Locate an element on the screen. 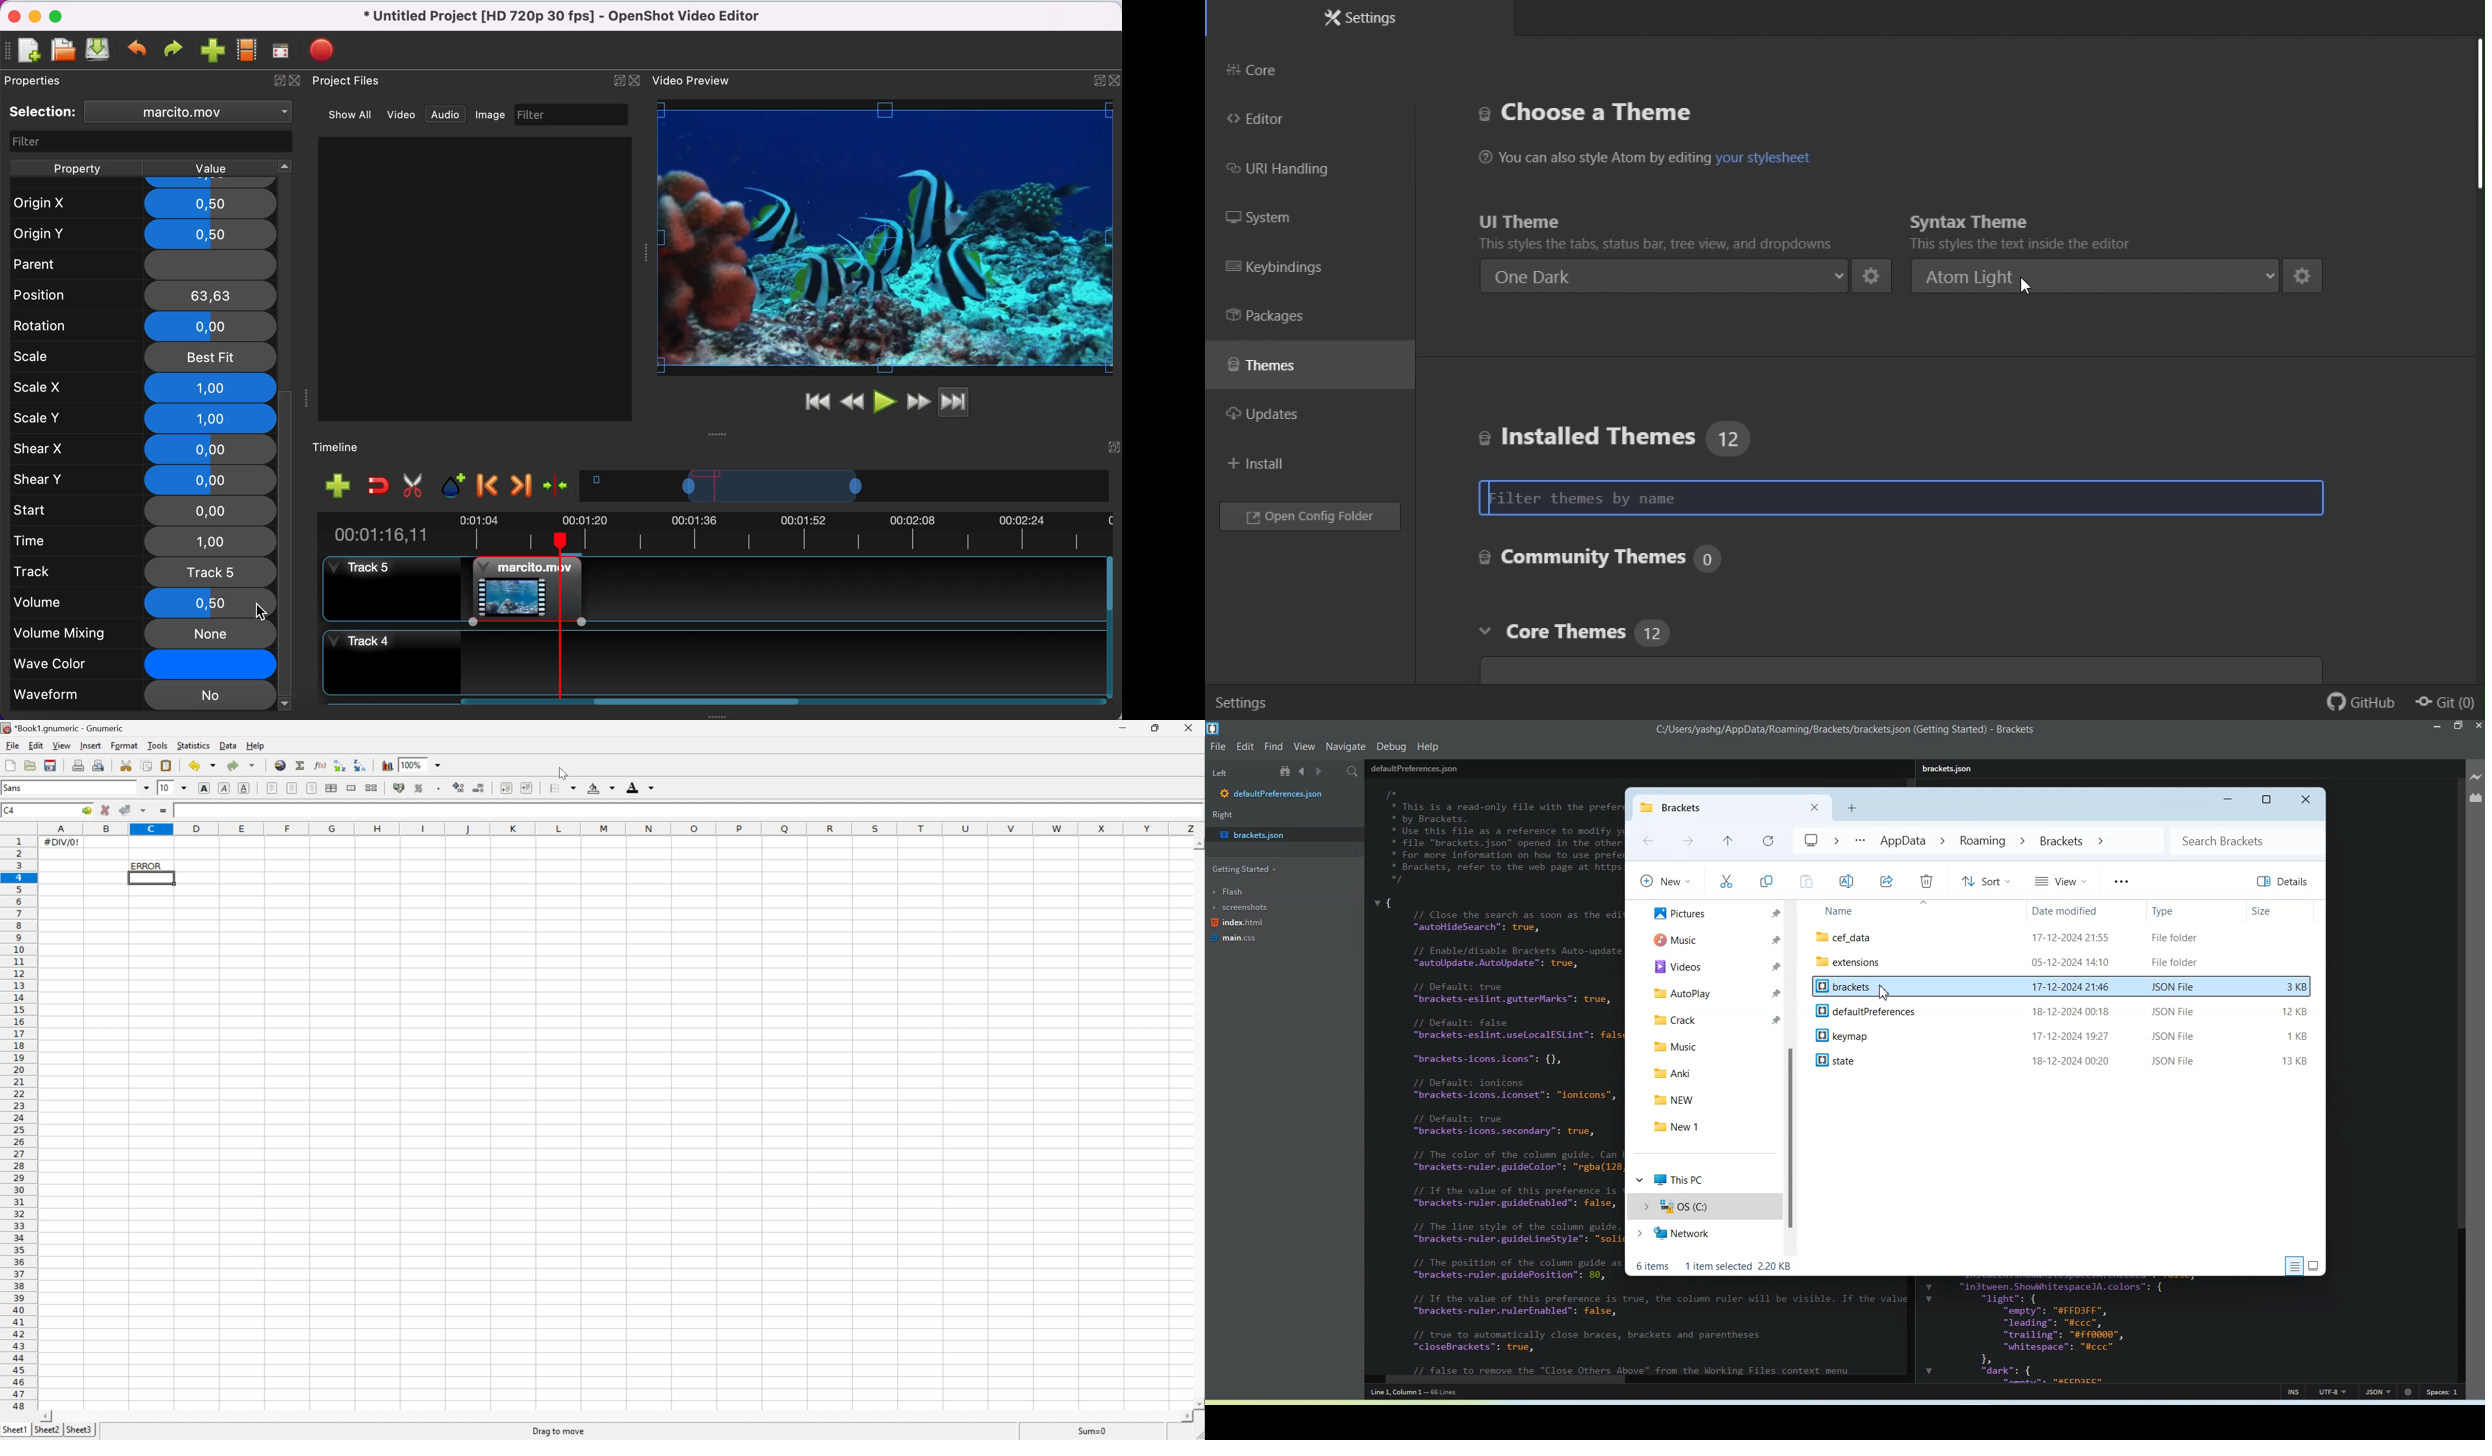  Set the format of the selected cells to include a thousands separator is located at coordinates (439, 788).